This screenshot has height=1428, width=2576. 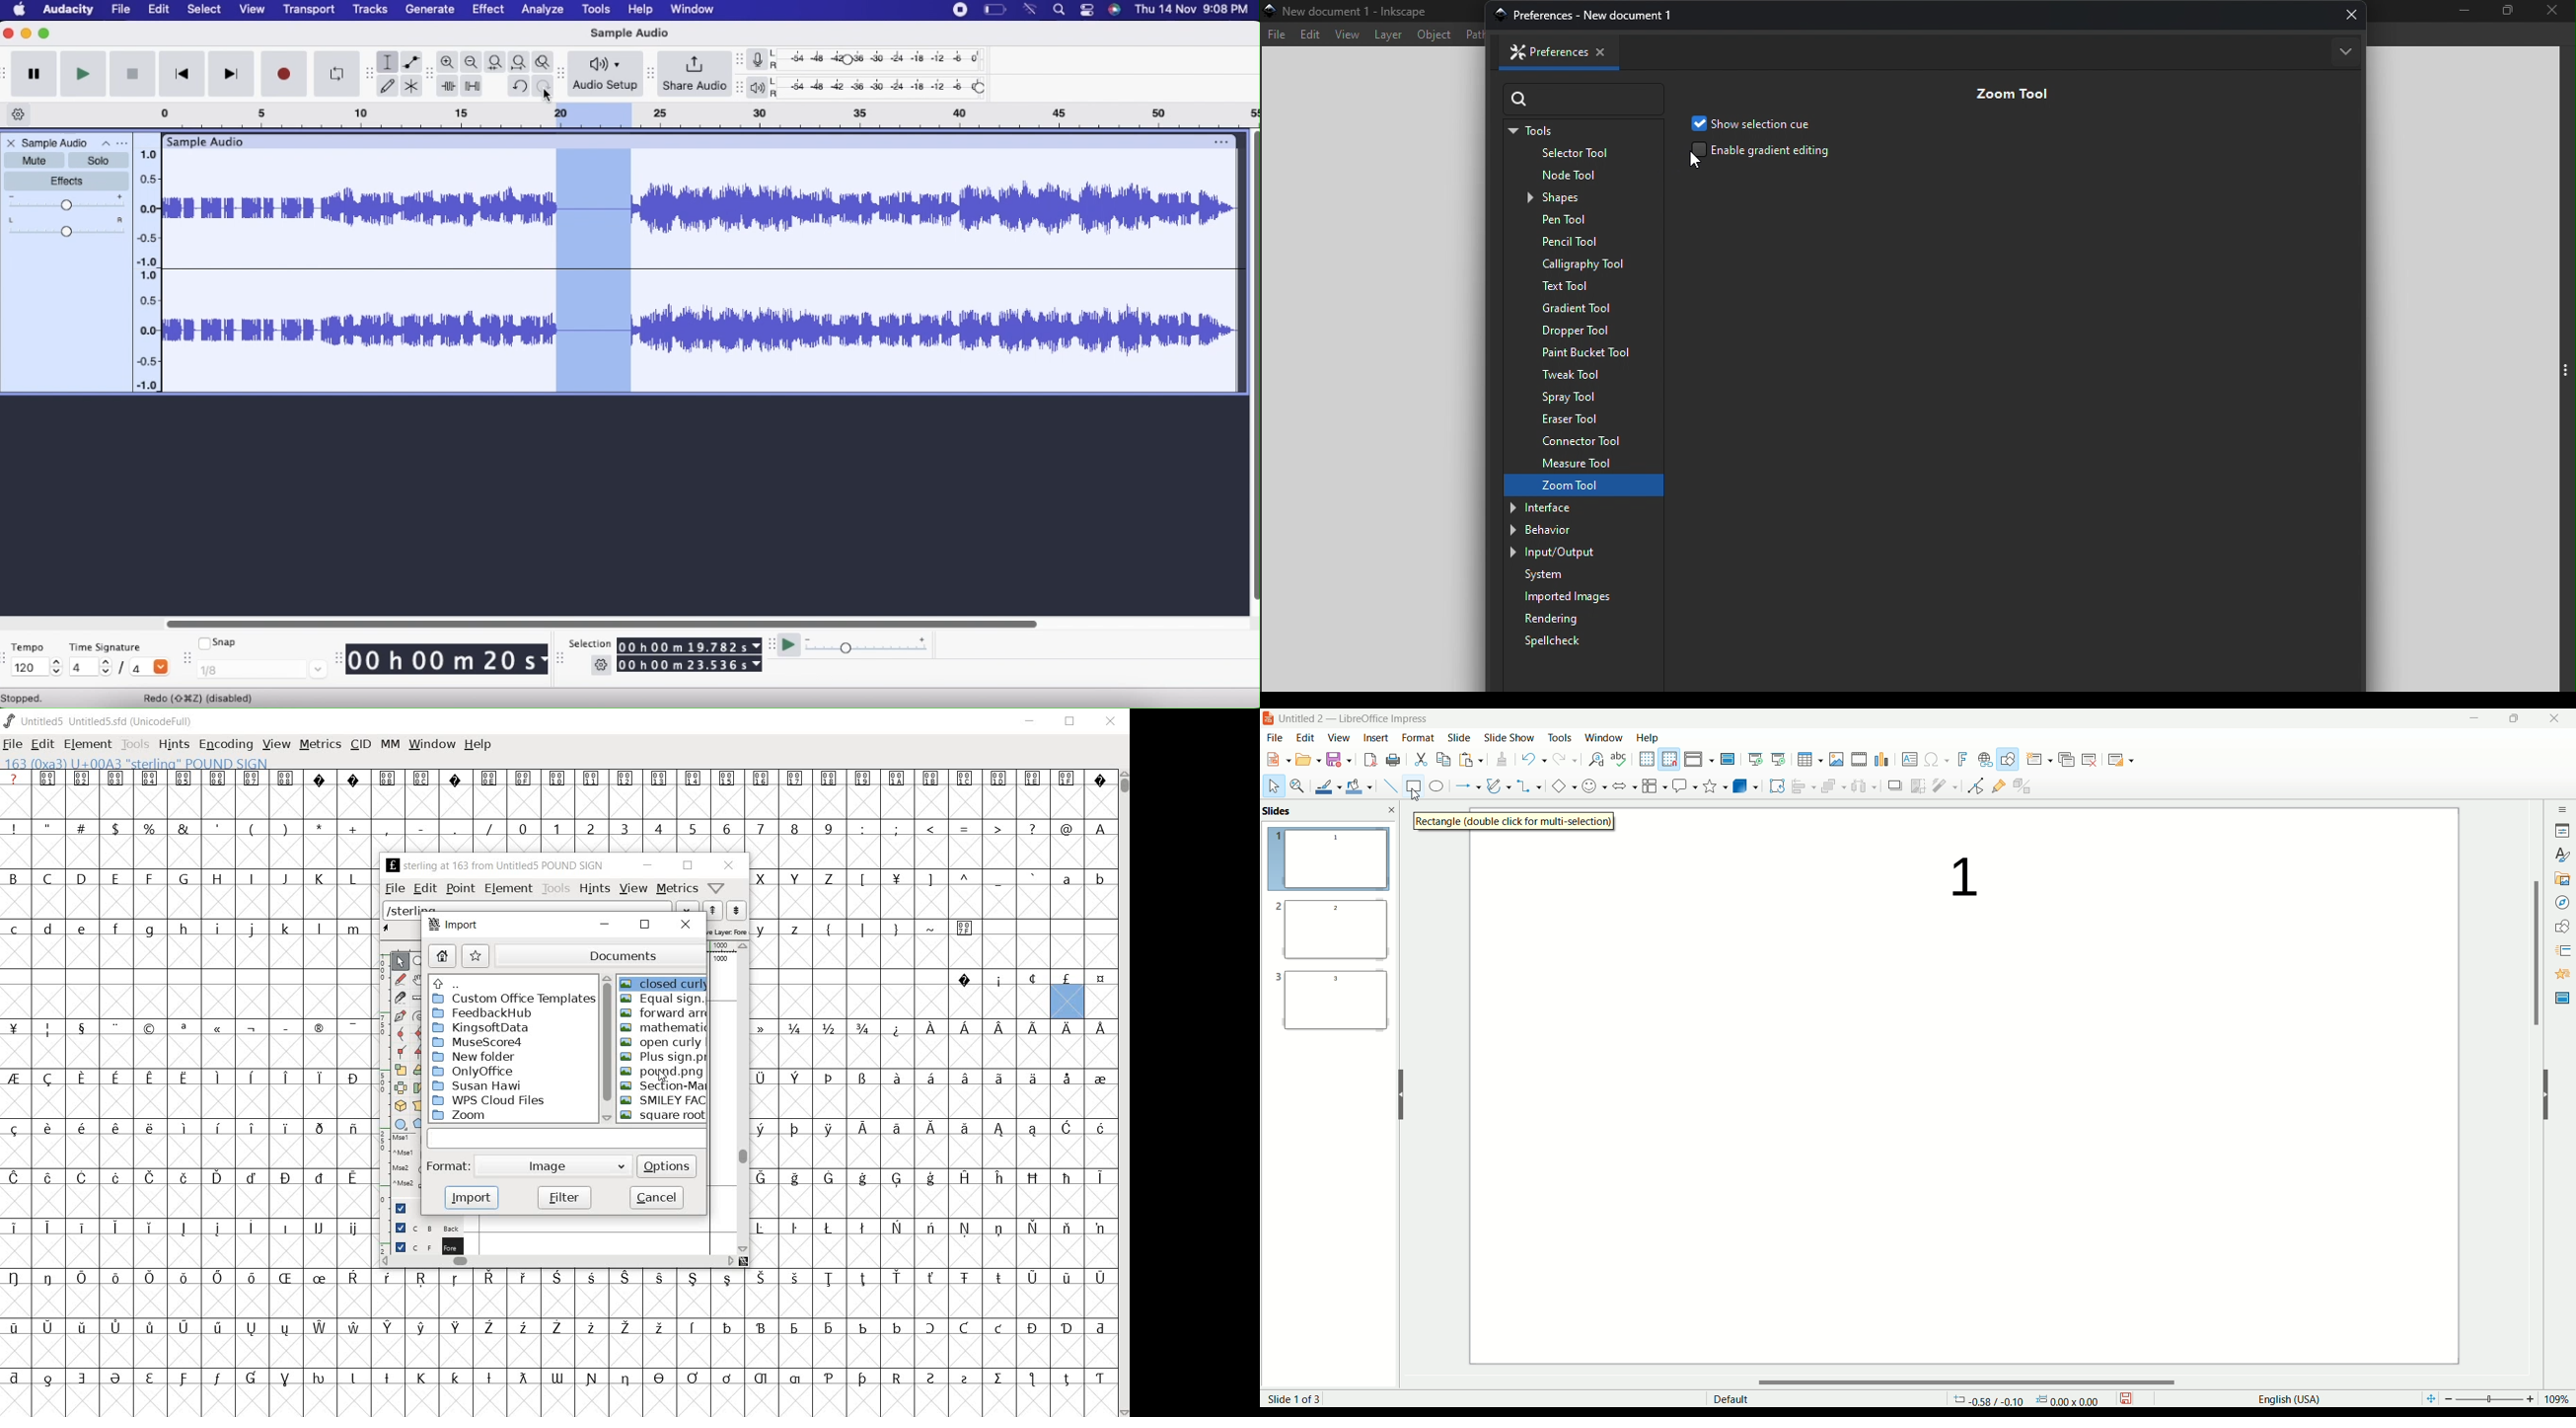 I want to click on Symbol, so click(x=862, y=1179).